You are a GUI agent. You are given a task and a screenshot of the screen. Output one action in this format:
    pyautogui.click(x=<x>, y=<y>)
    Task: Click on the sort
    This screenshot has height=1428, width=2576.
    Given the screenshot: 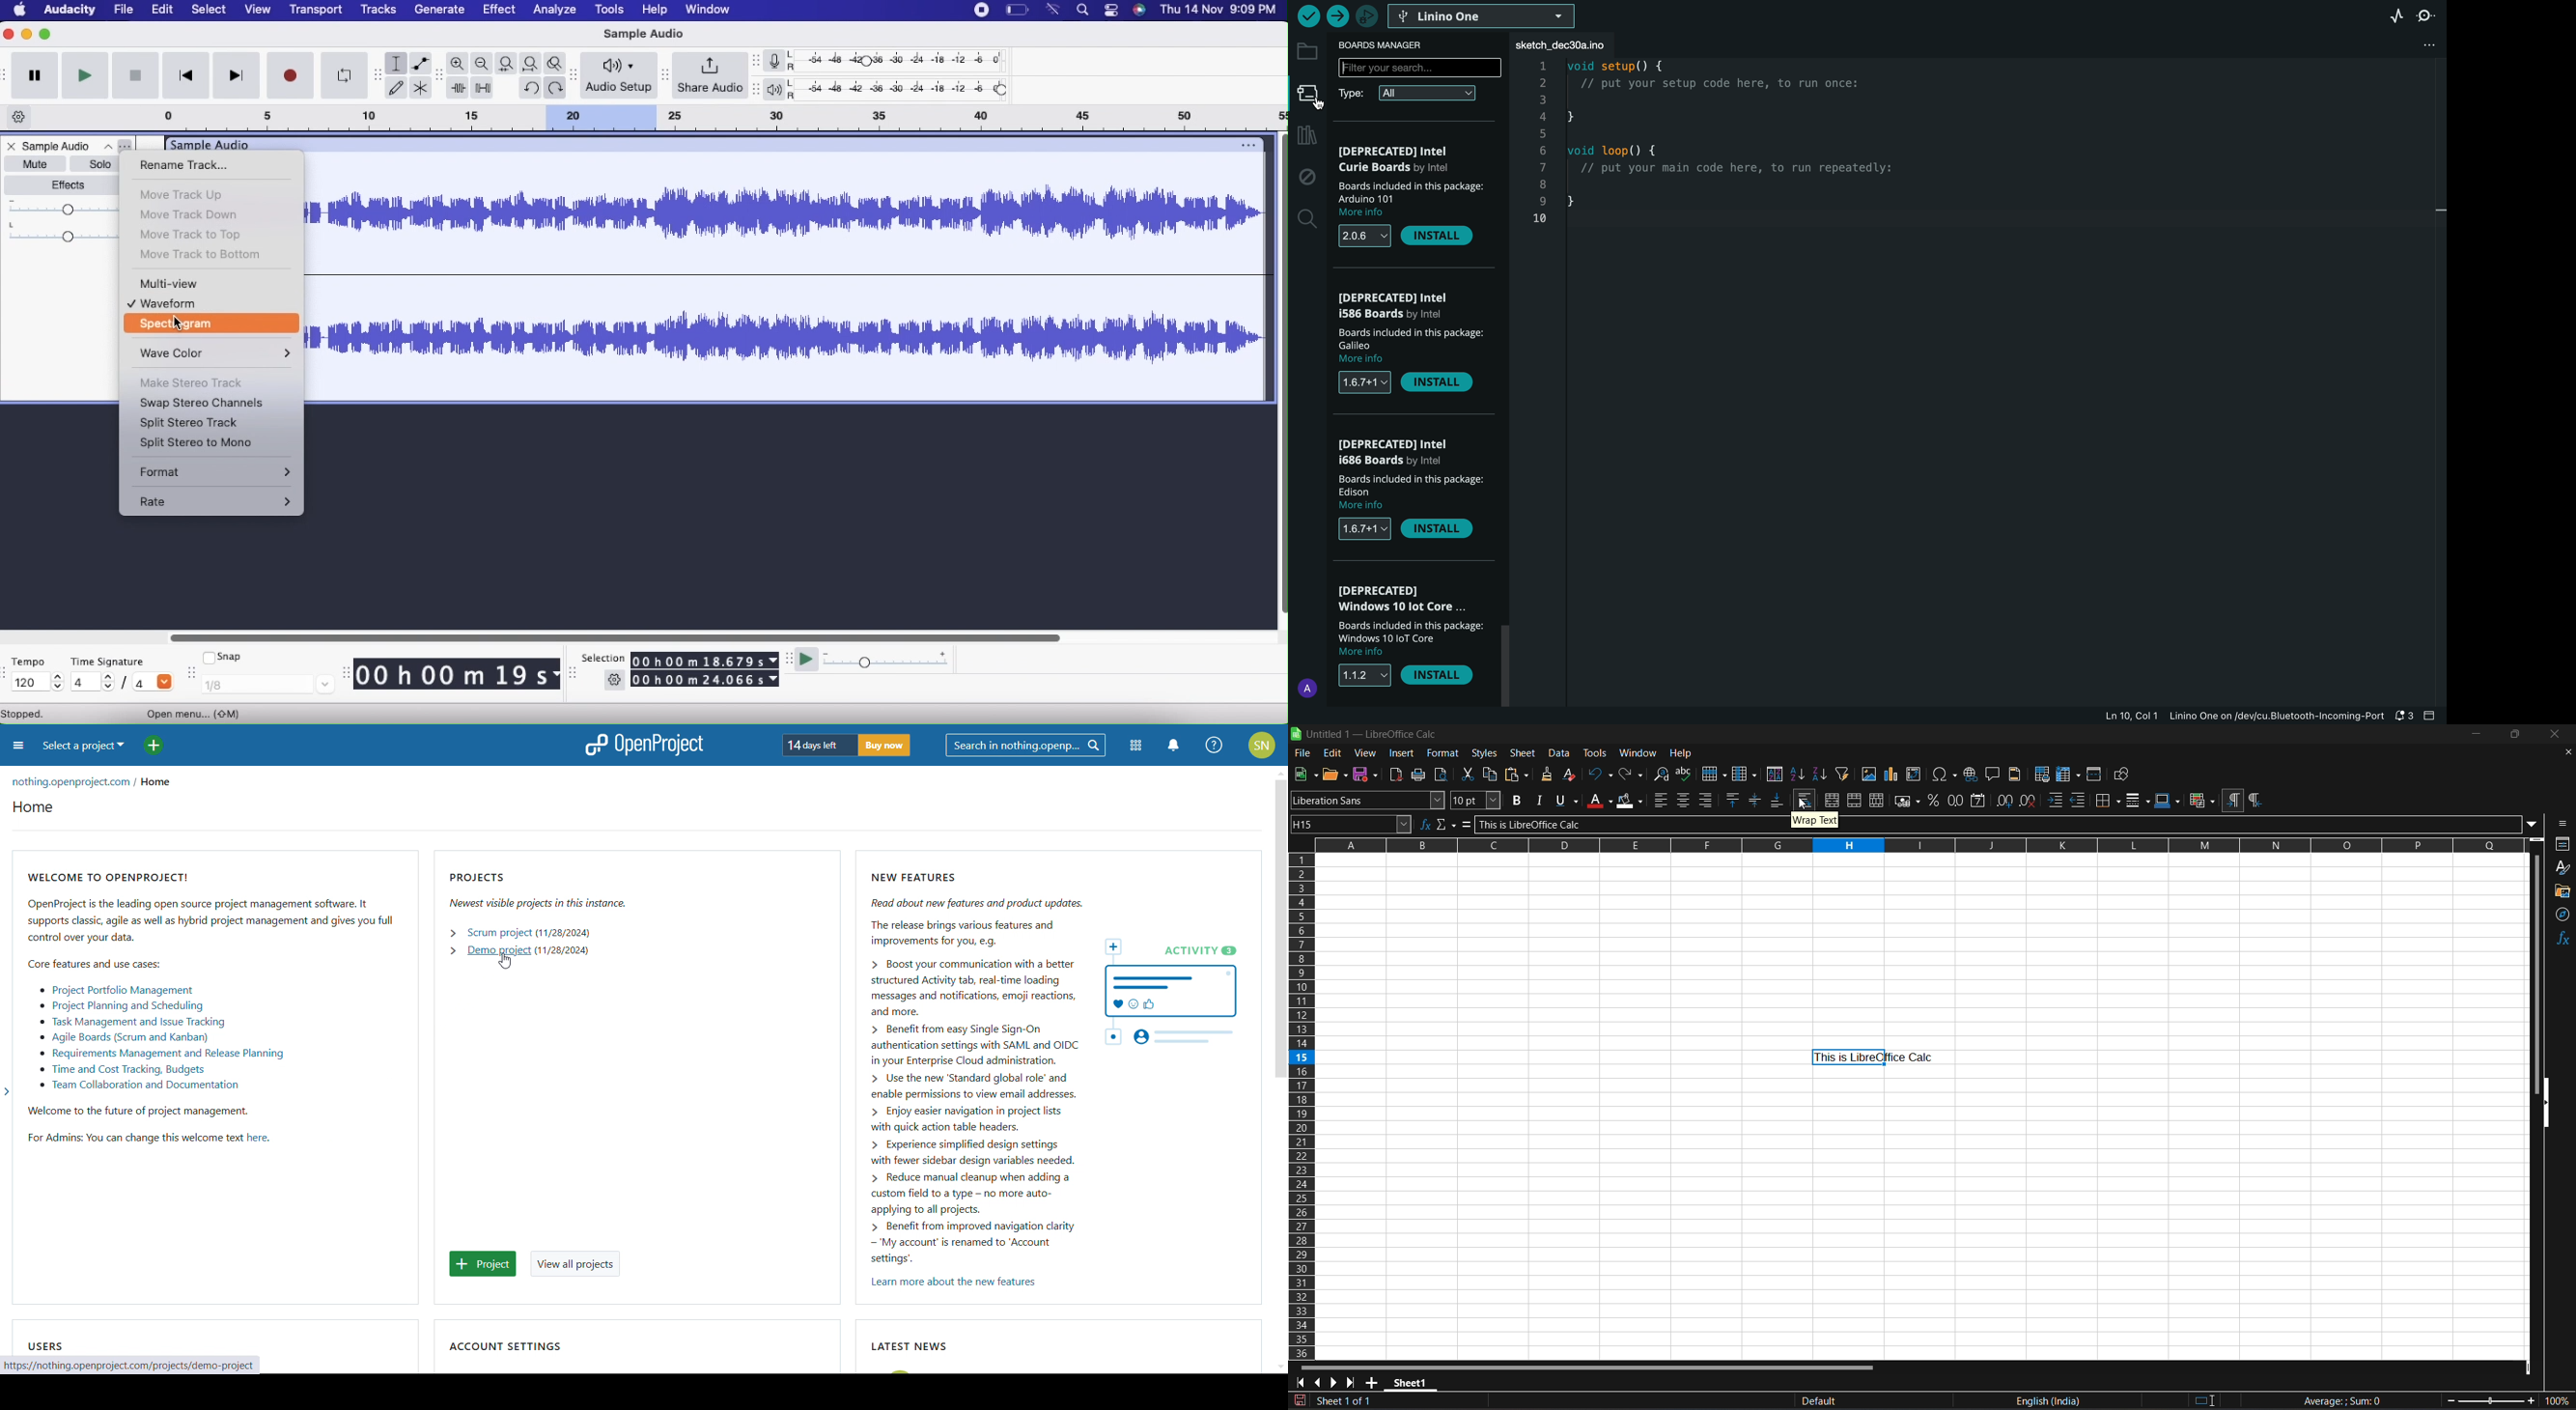 What is the action you would take?
    pyautogui.click(x=1776, y=773)
    